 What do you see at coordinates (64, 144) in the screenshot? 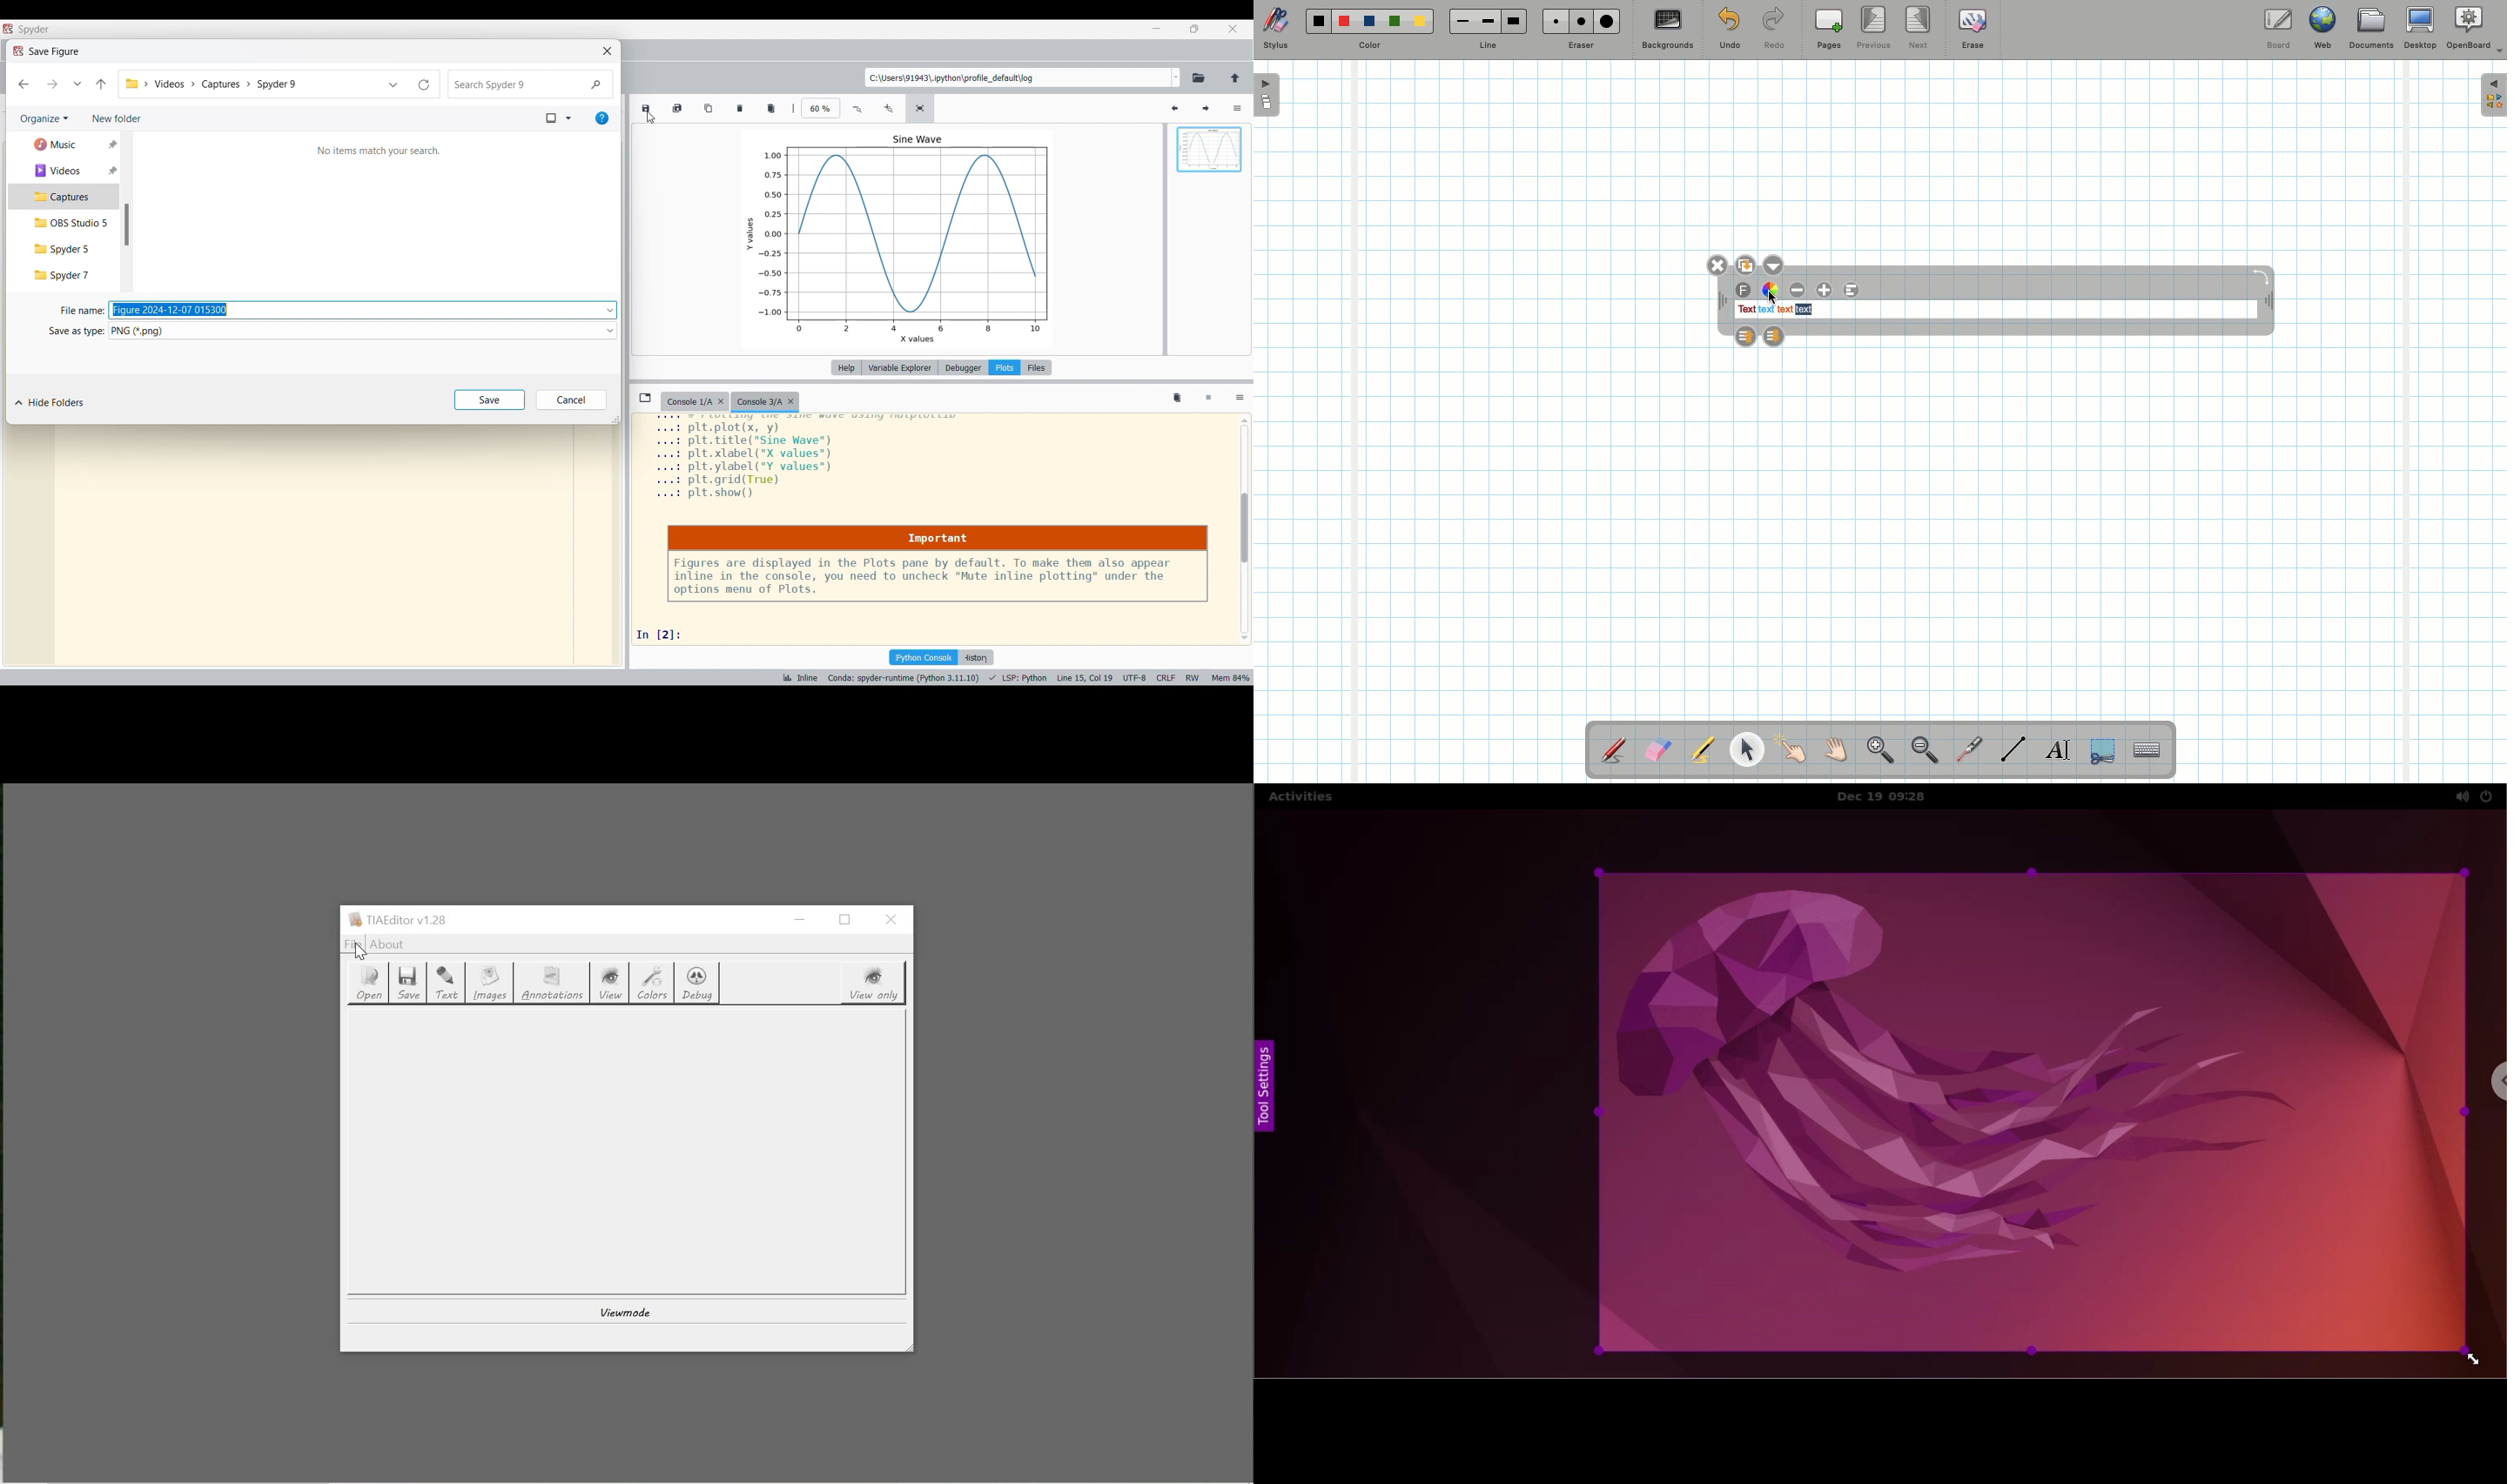
I see `Music` at bounding box center [64, 144].